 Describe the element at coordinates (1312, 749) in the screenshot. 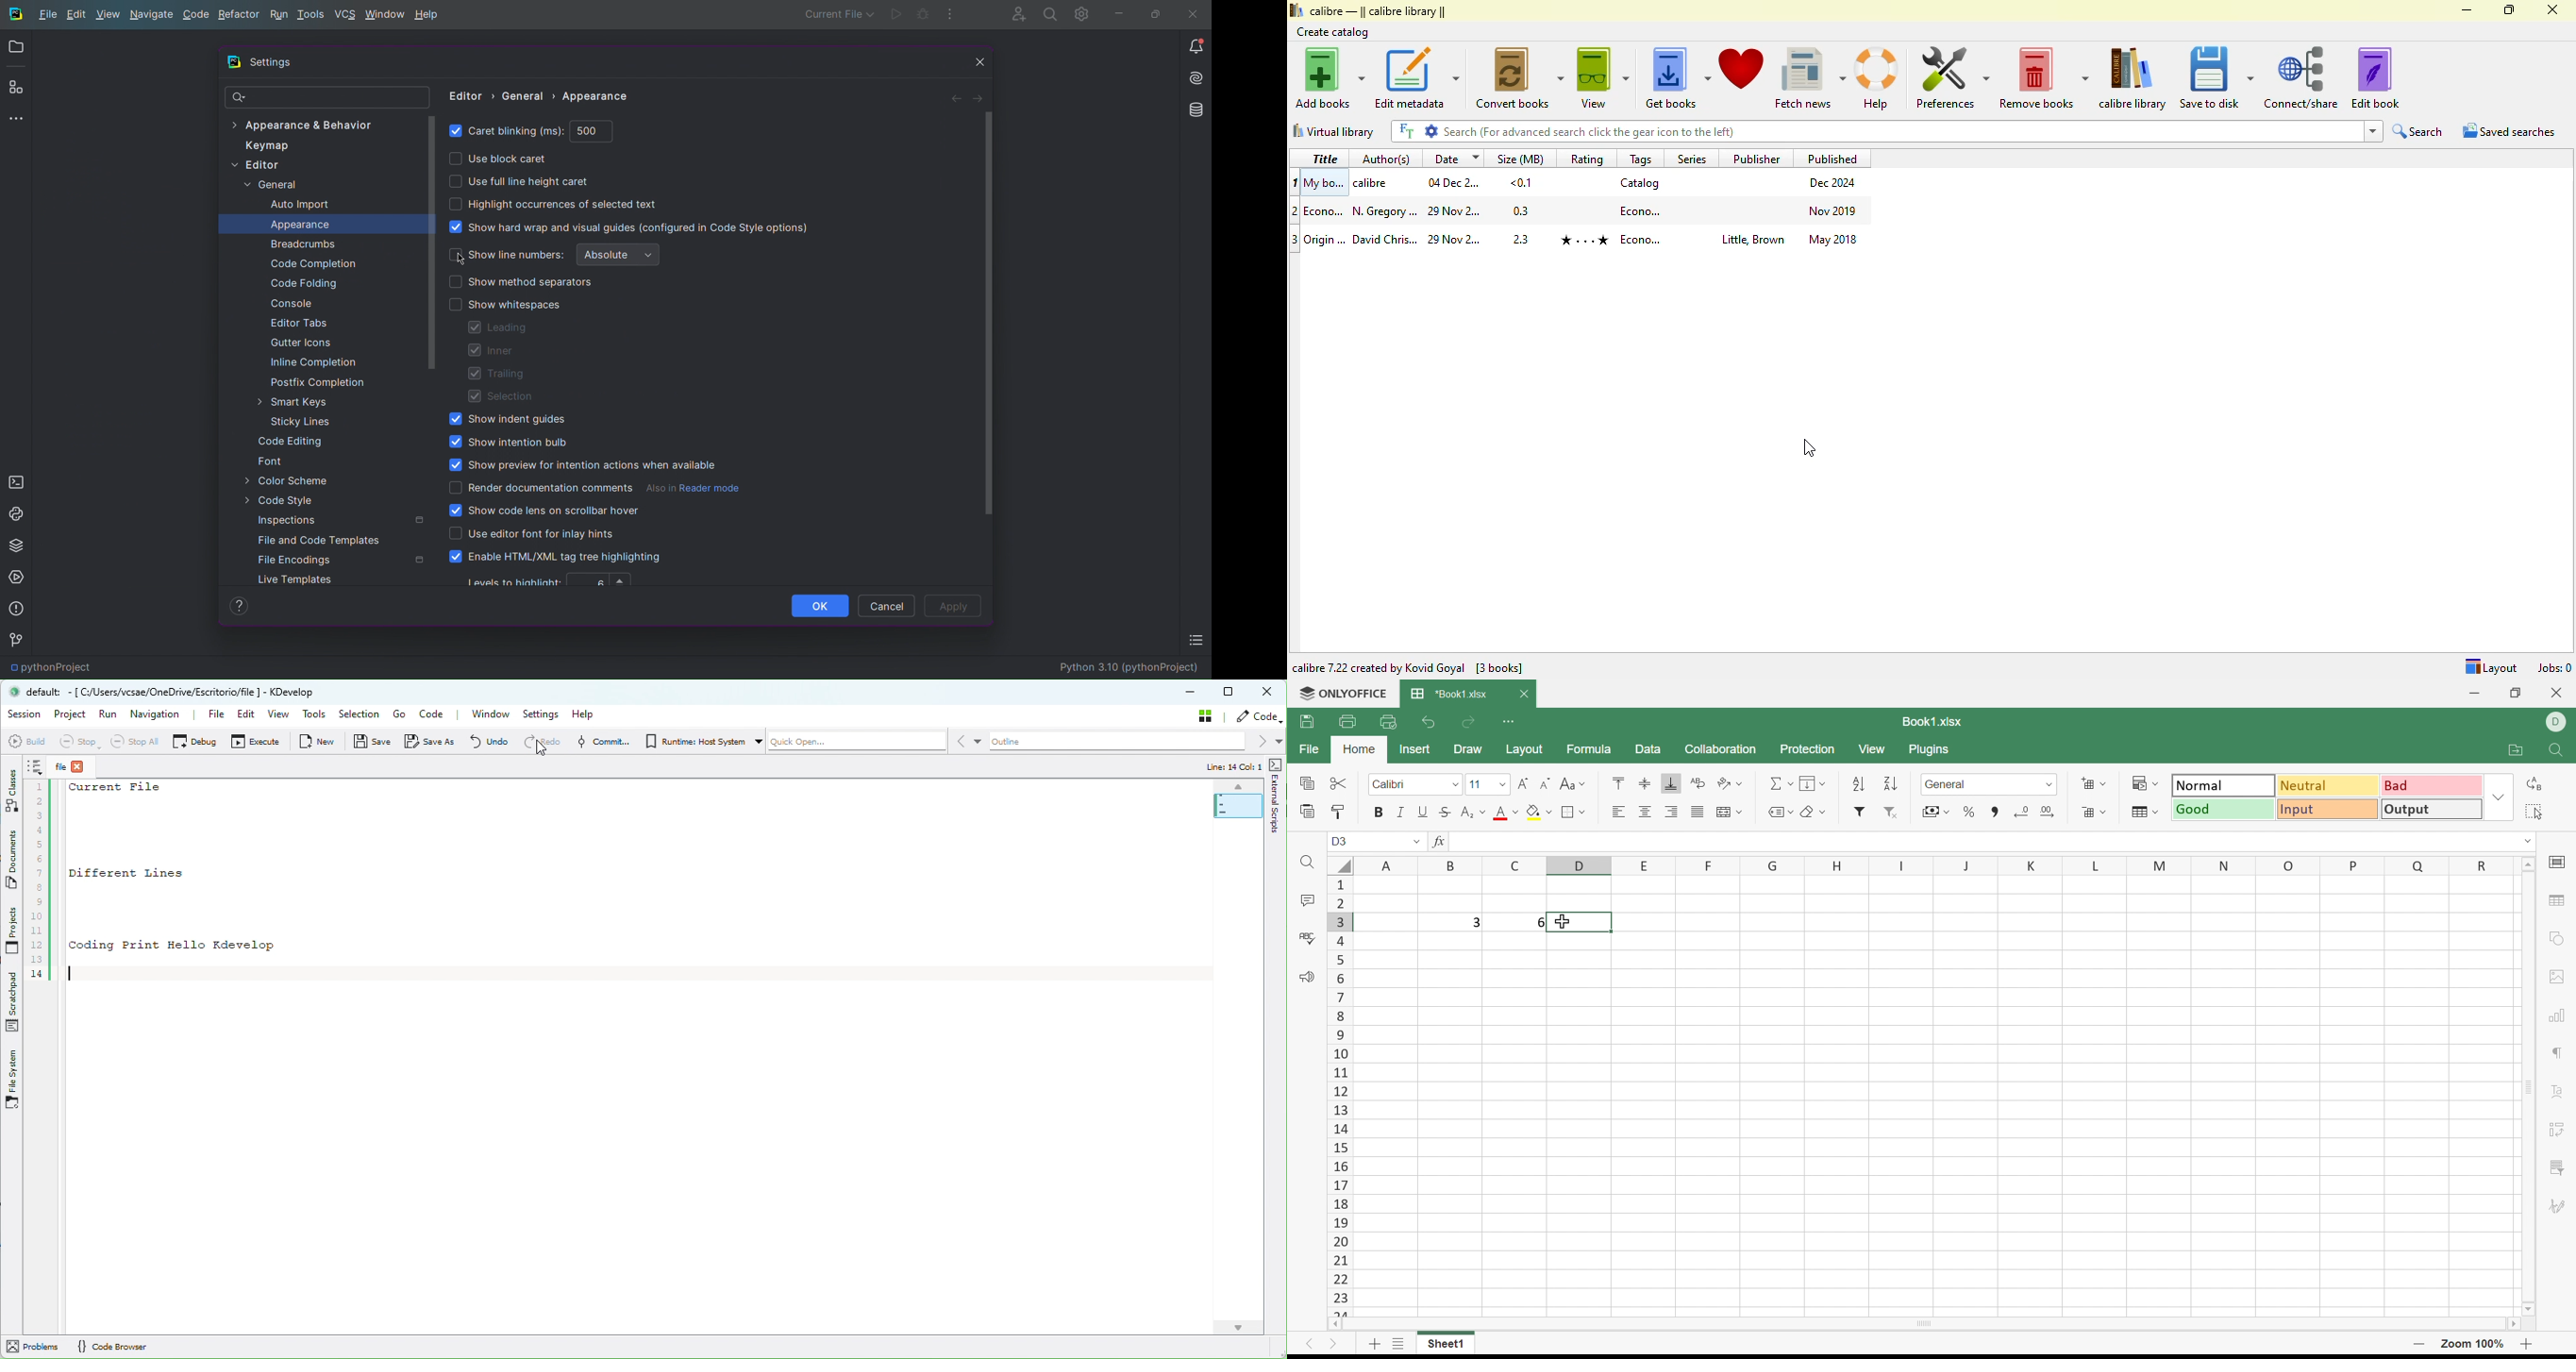

I see `File` at that location.